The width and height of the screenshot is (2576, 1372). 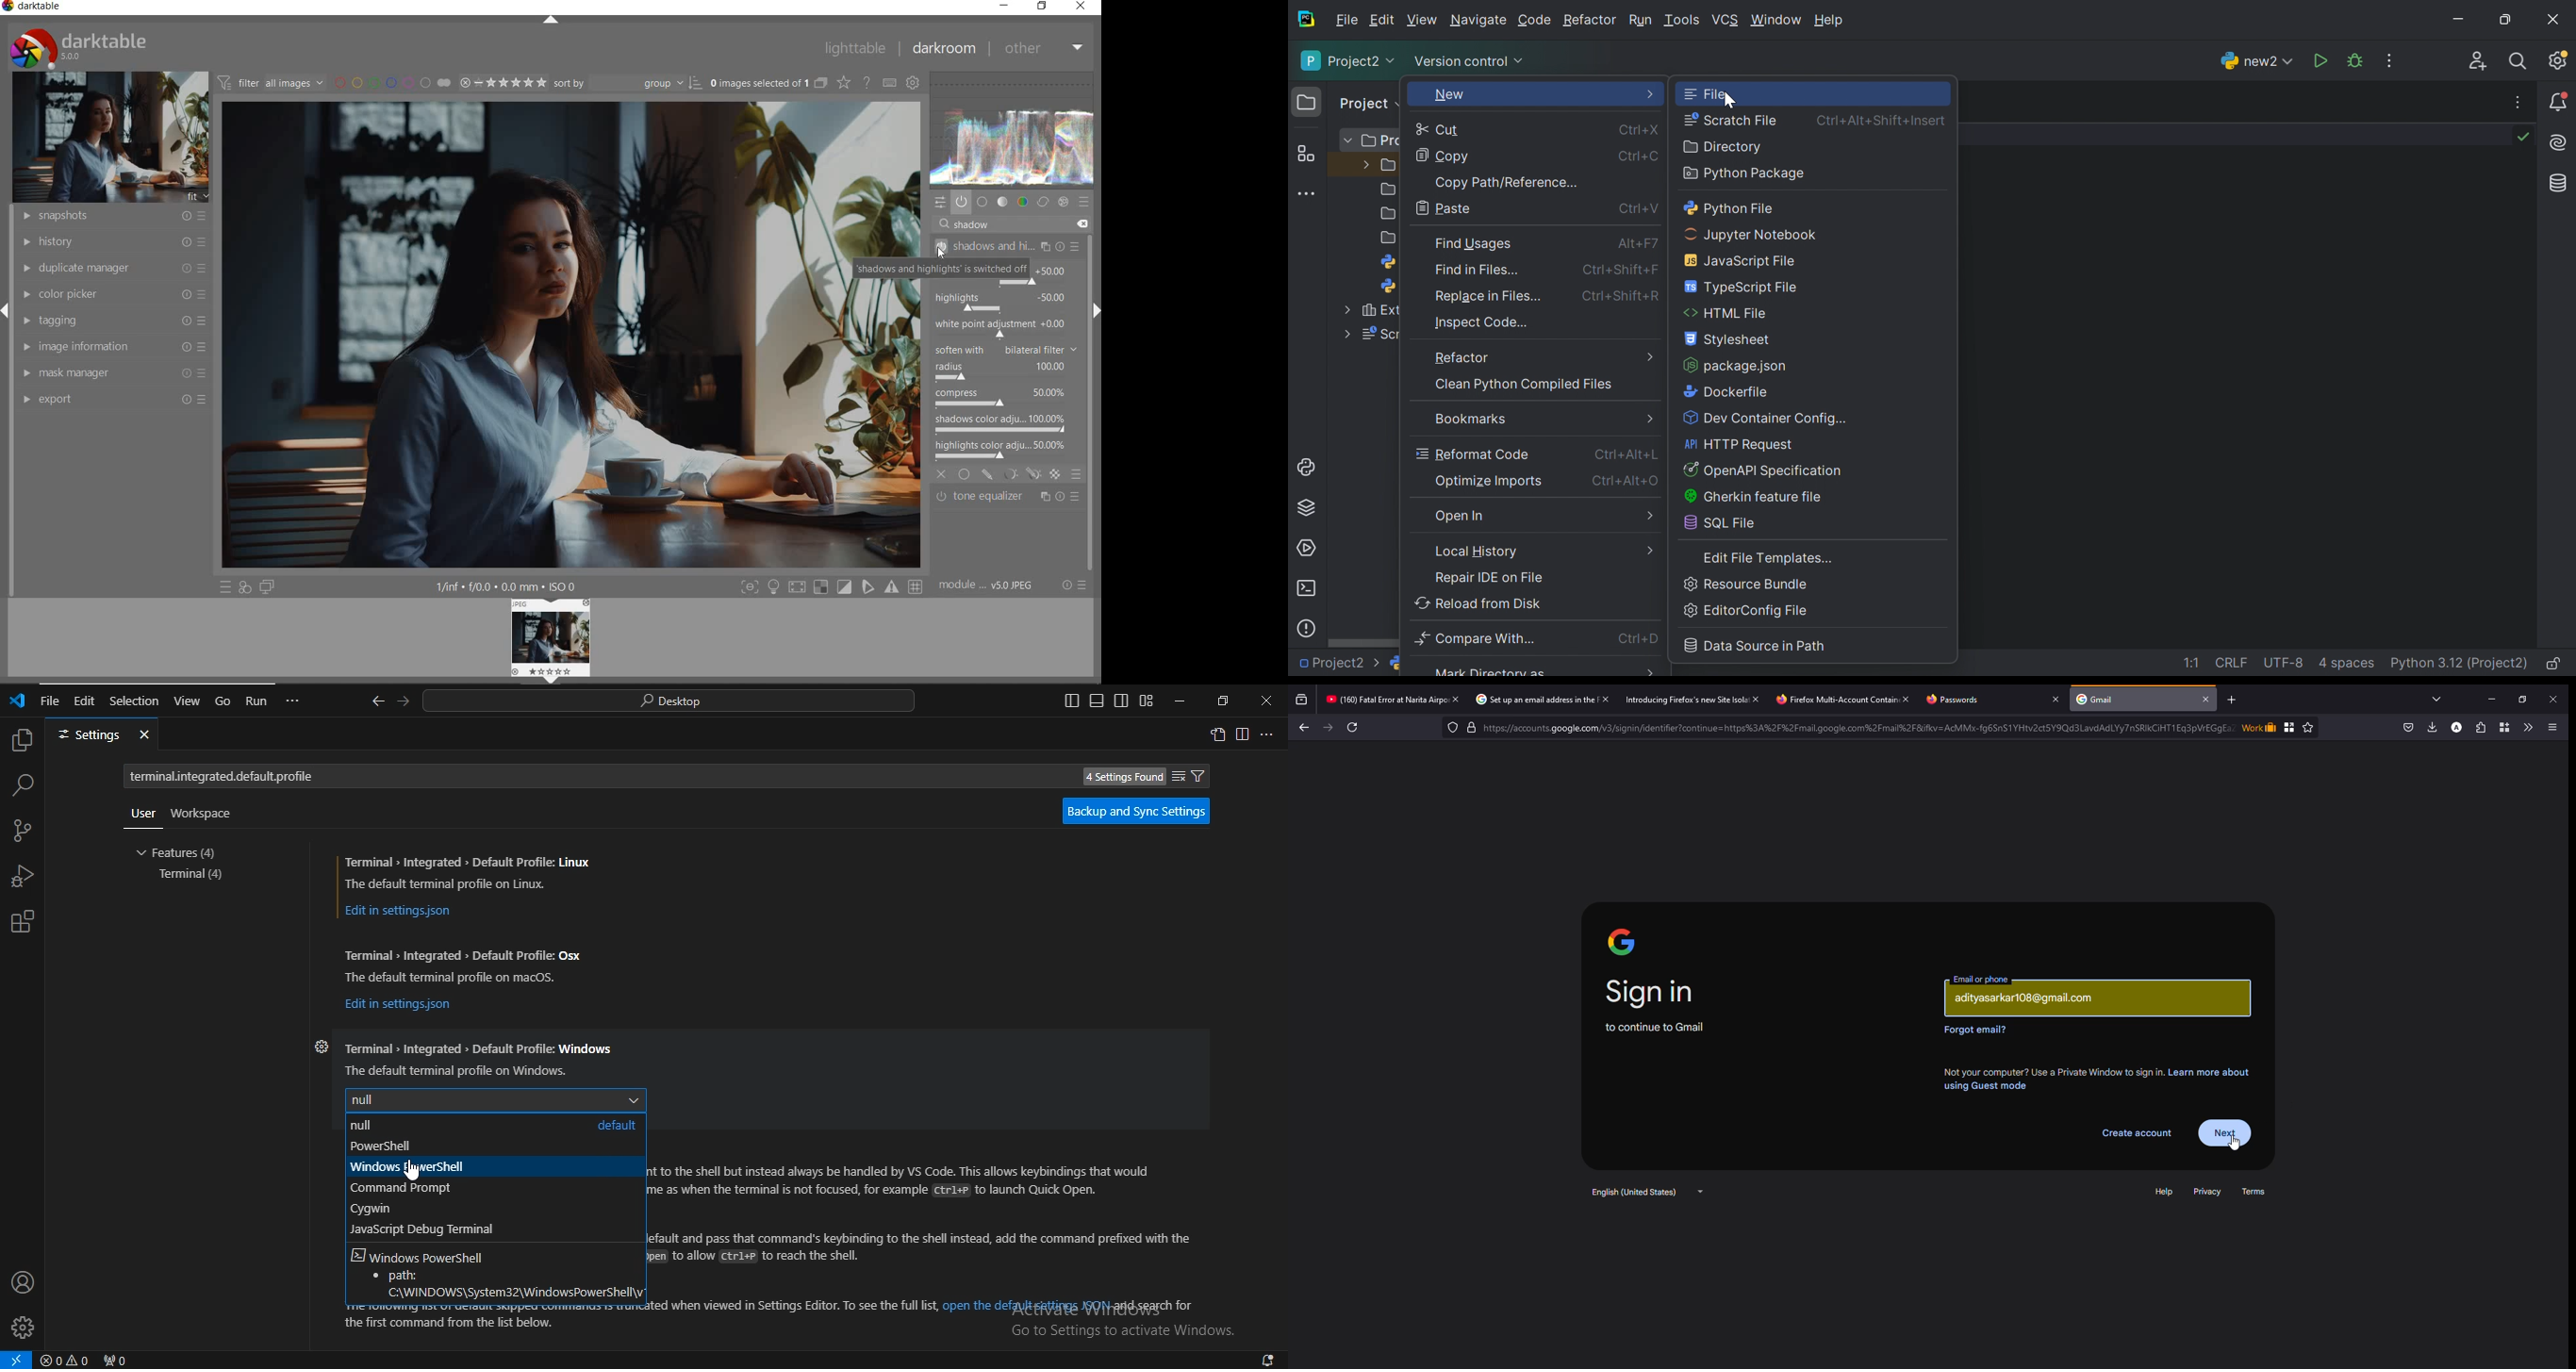 What do you see at coordinates (22, 878) in the screenshot?
I see `run and debug` at bounding box center [22, 878].